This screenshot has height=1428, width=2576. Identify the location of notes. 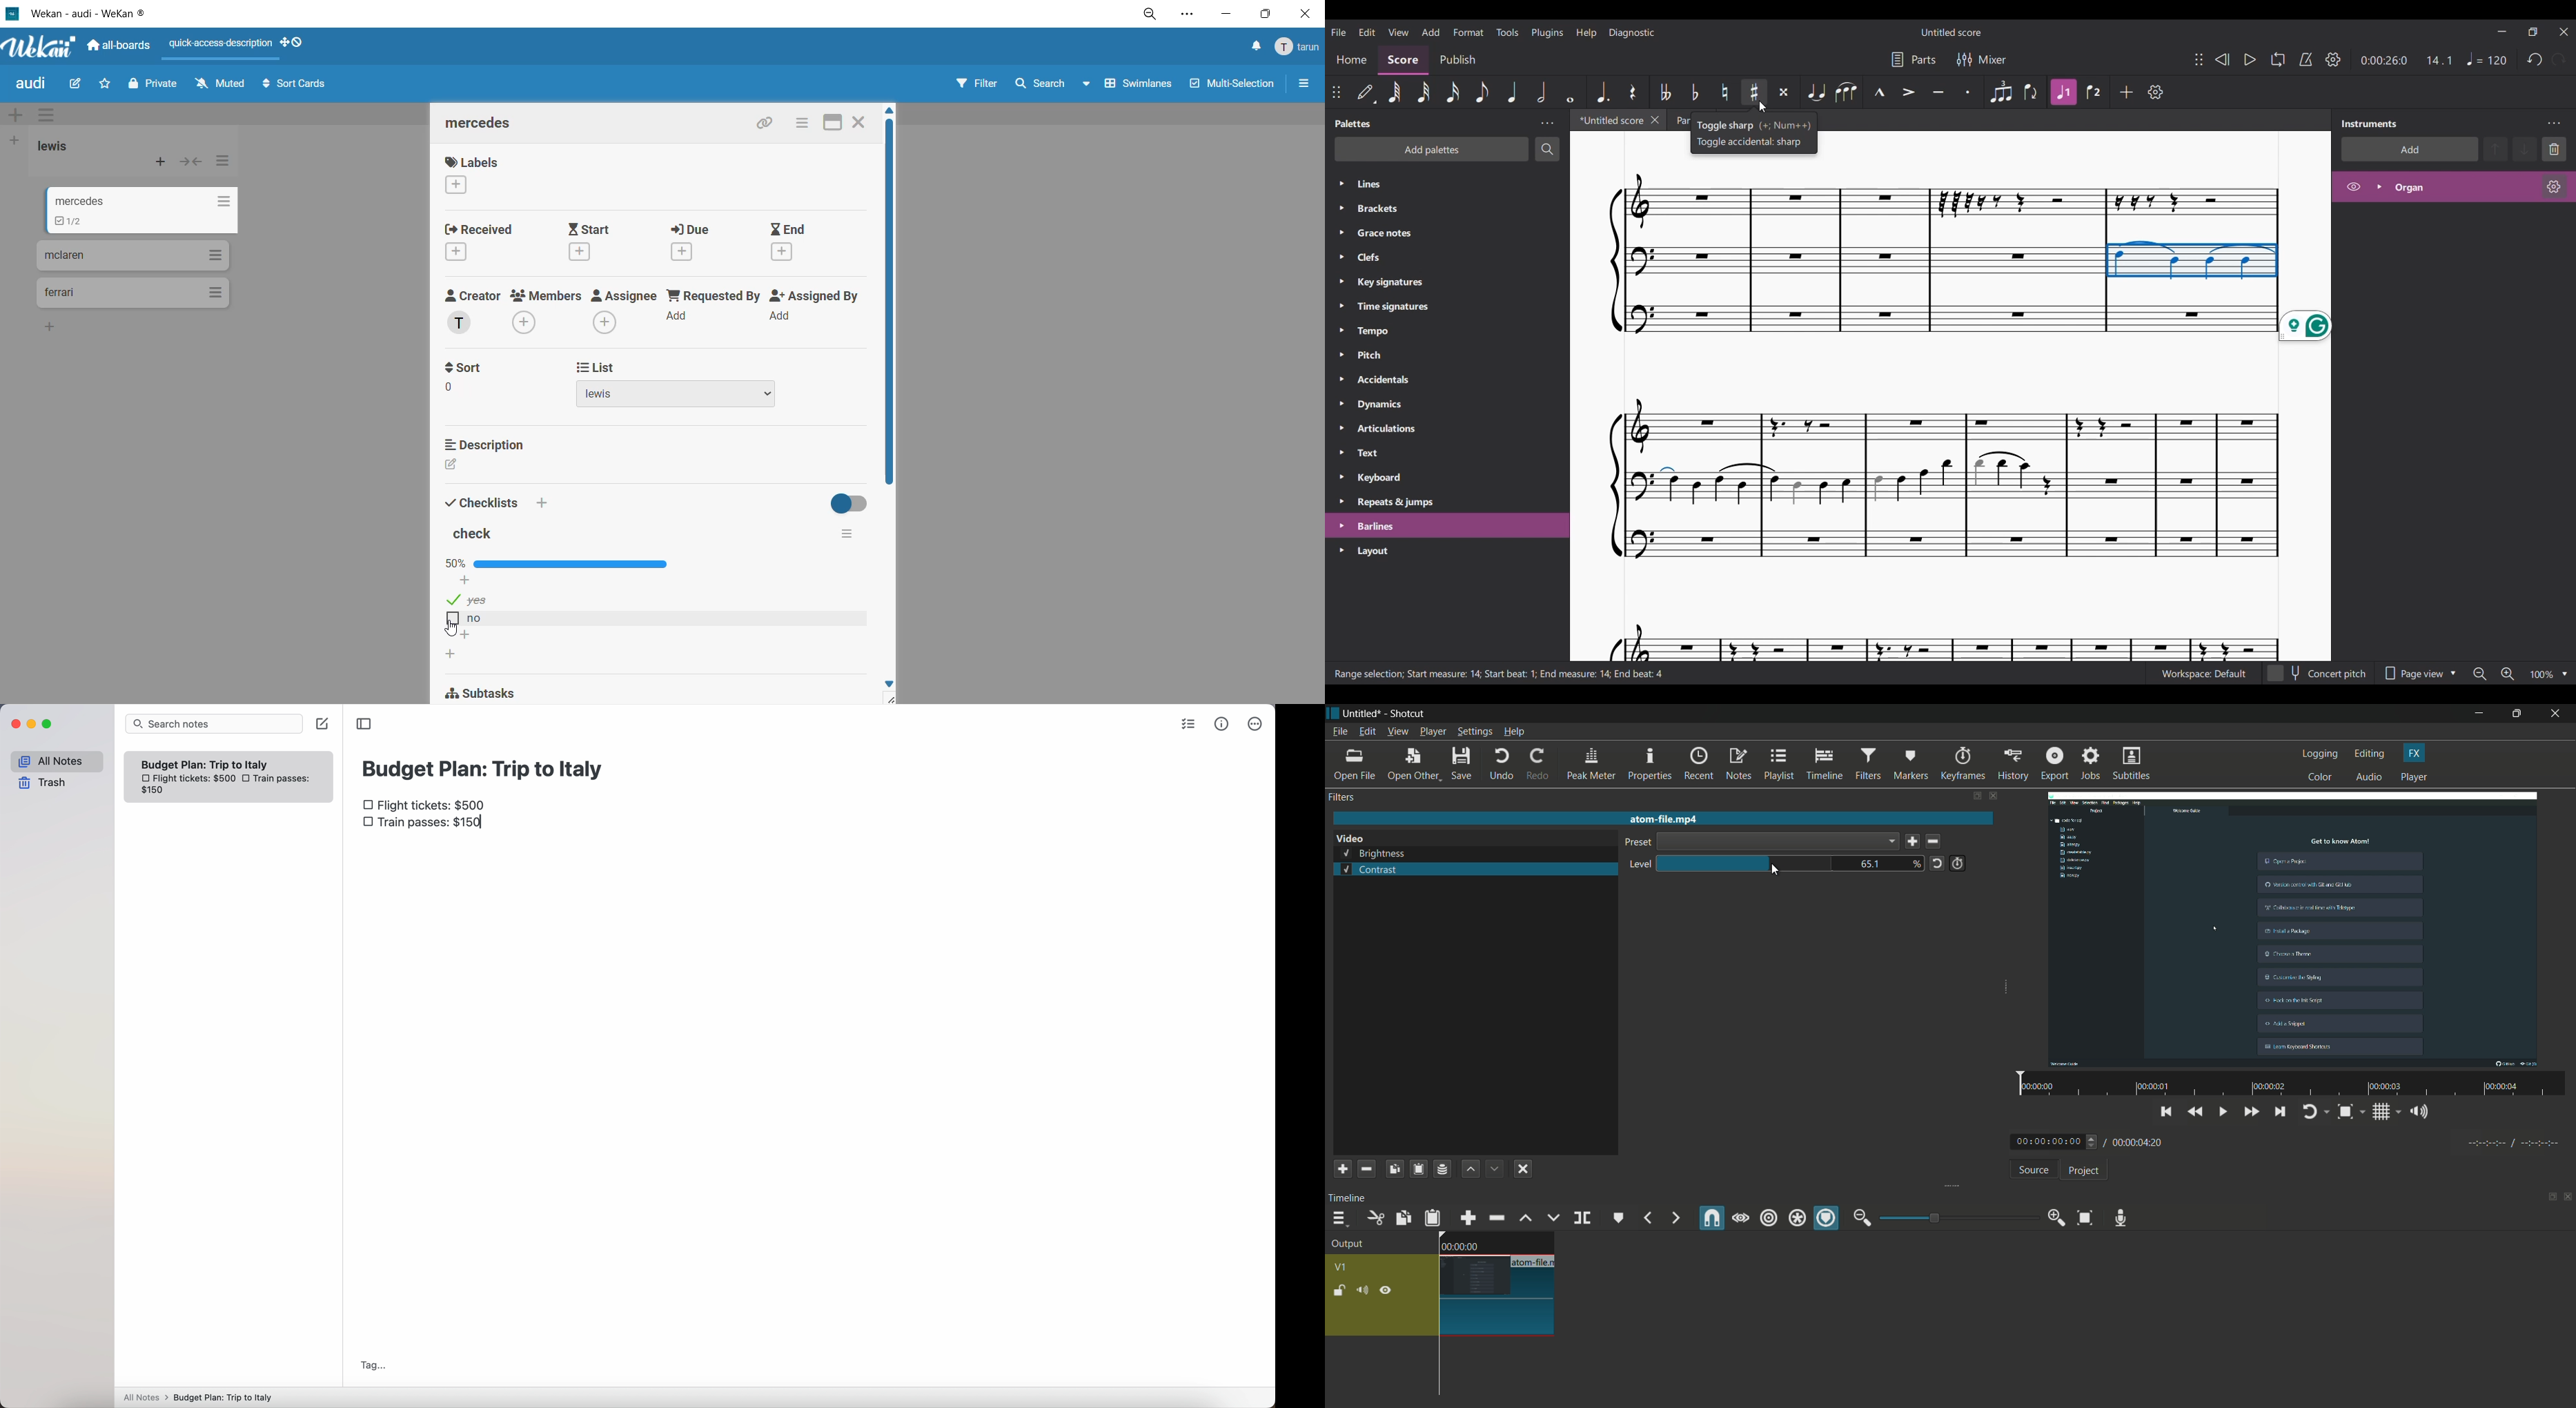
(1740, 765).